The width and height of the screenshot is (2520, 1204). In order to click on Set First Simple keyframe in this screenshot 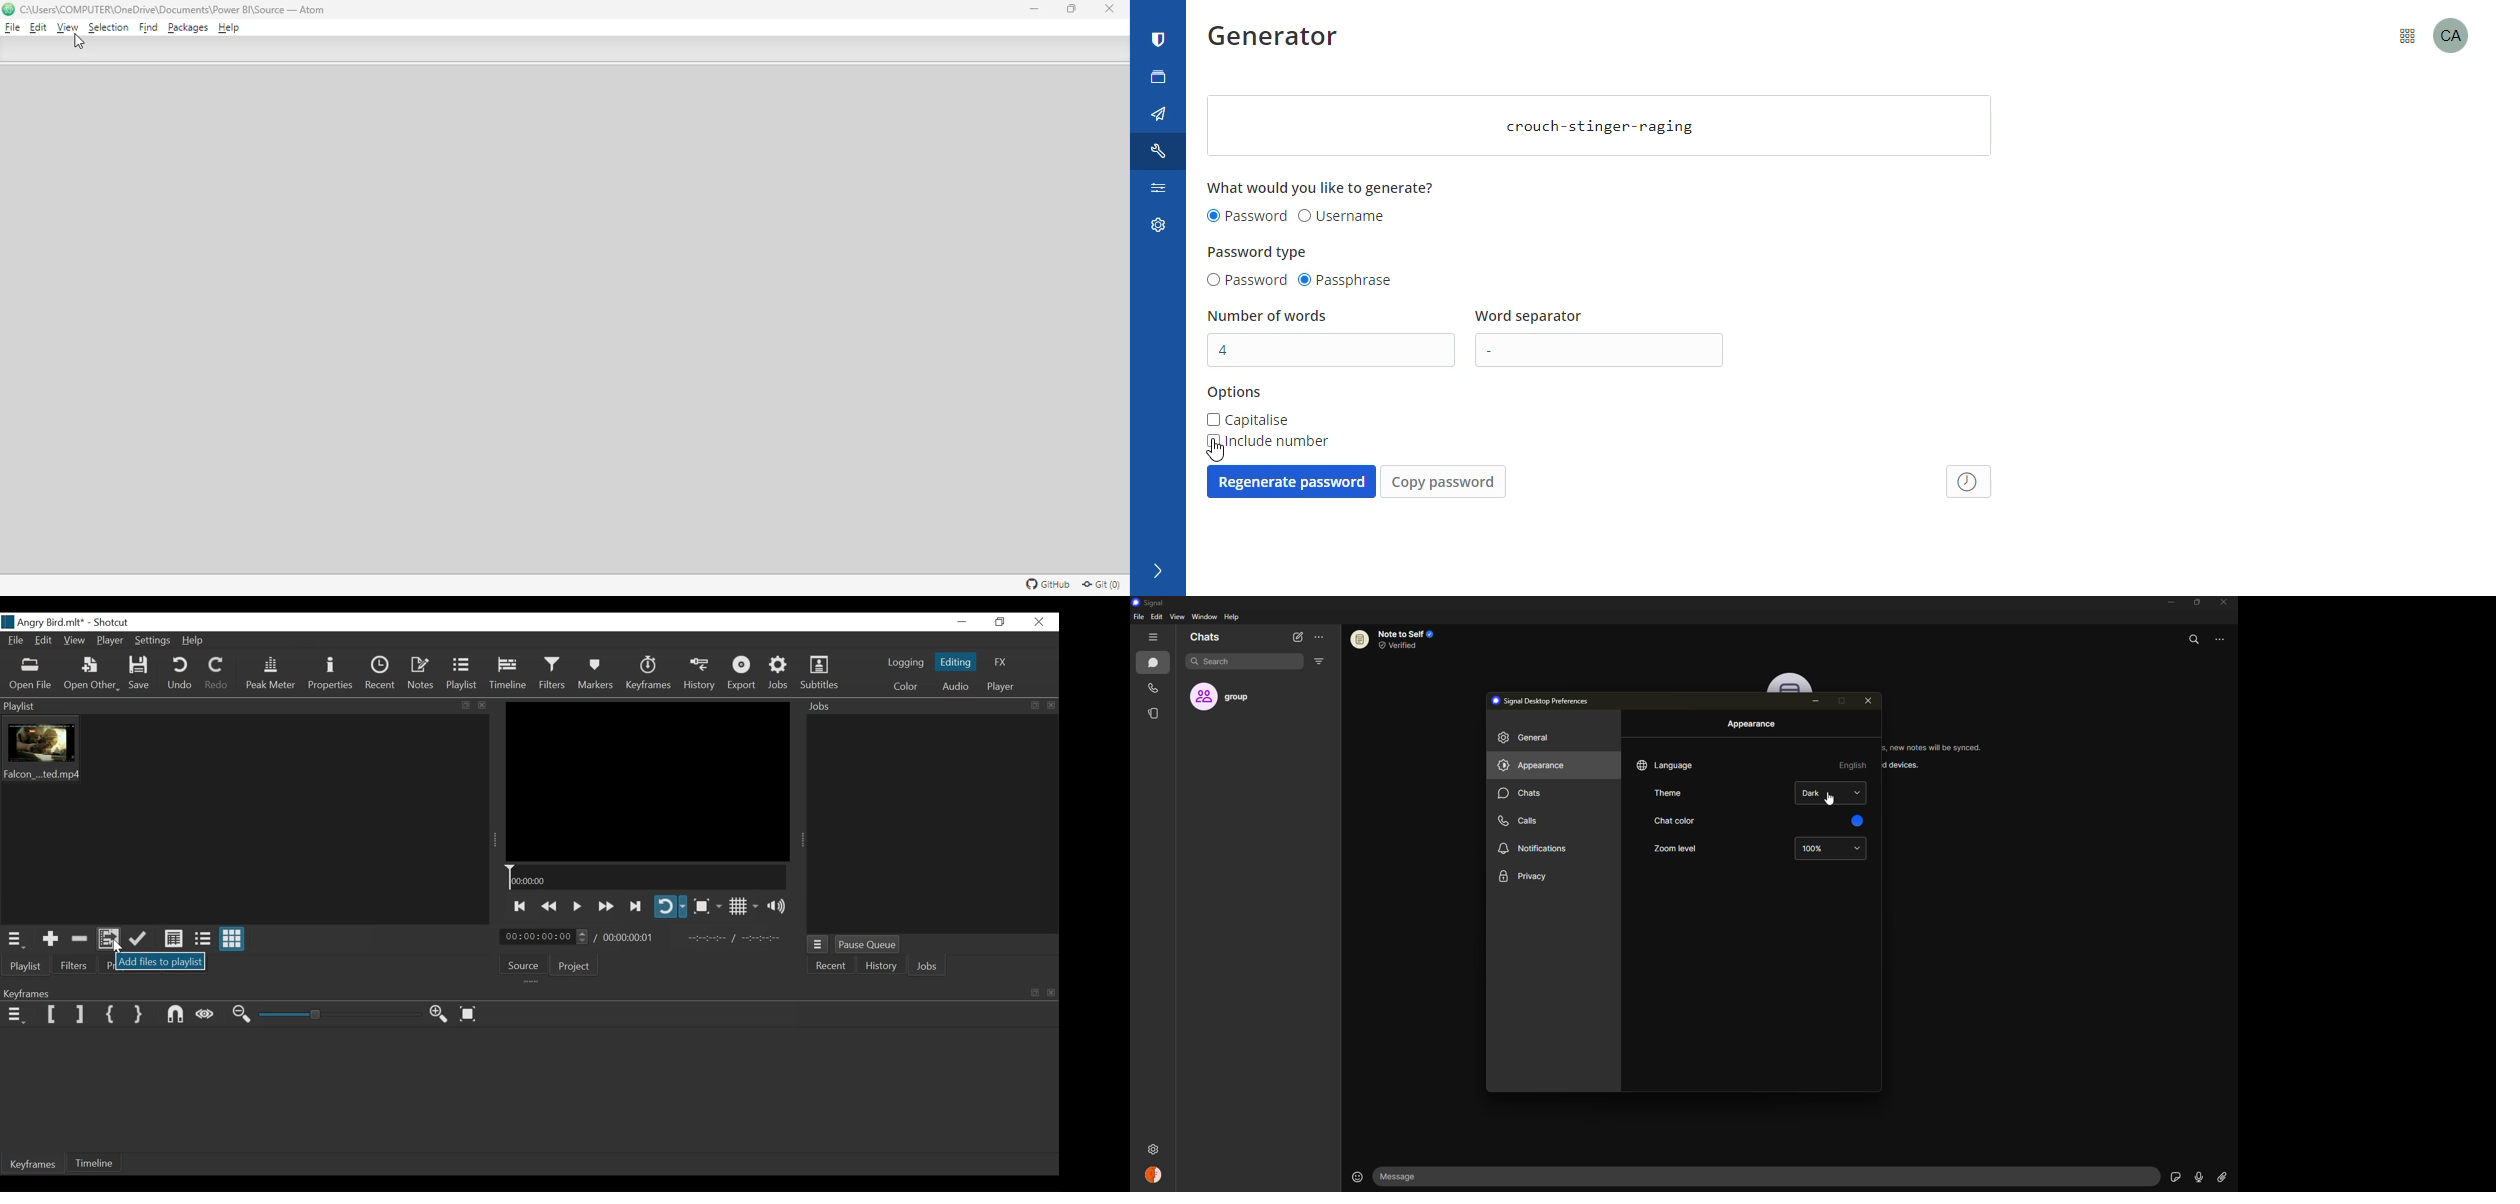, I will do `click(111, 1014)`.